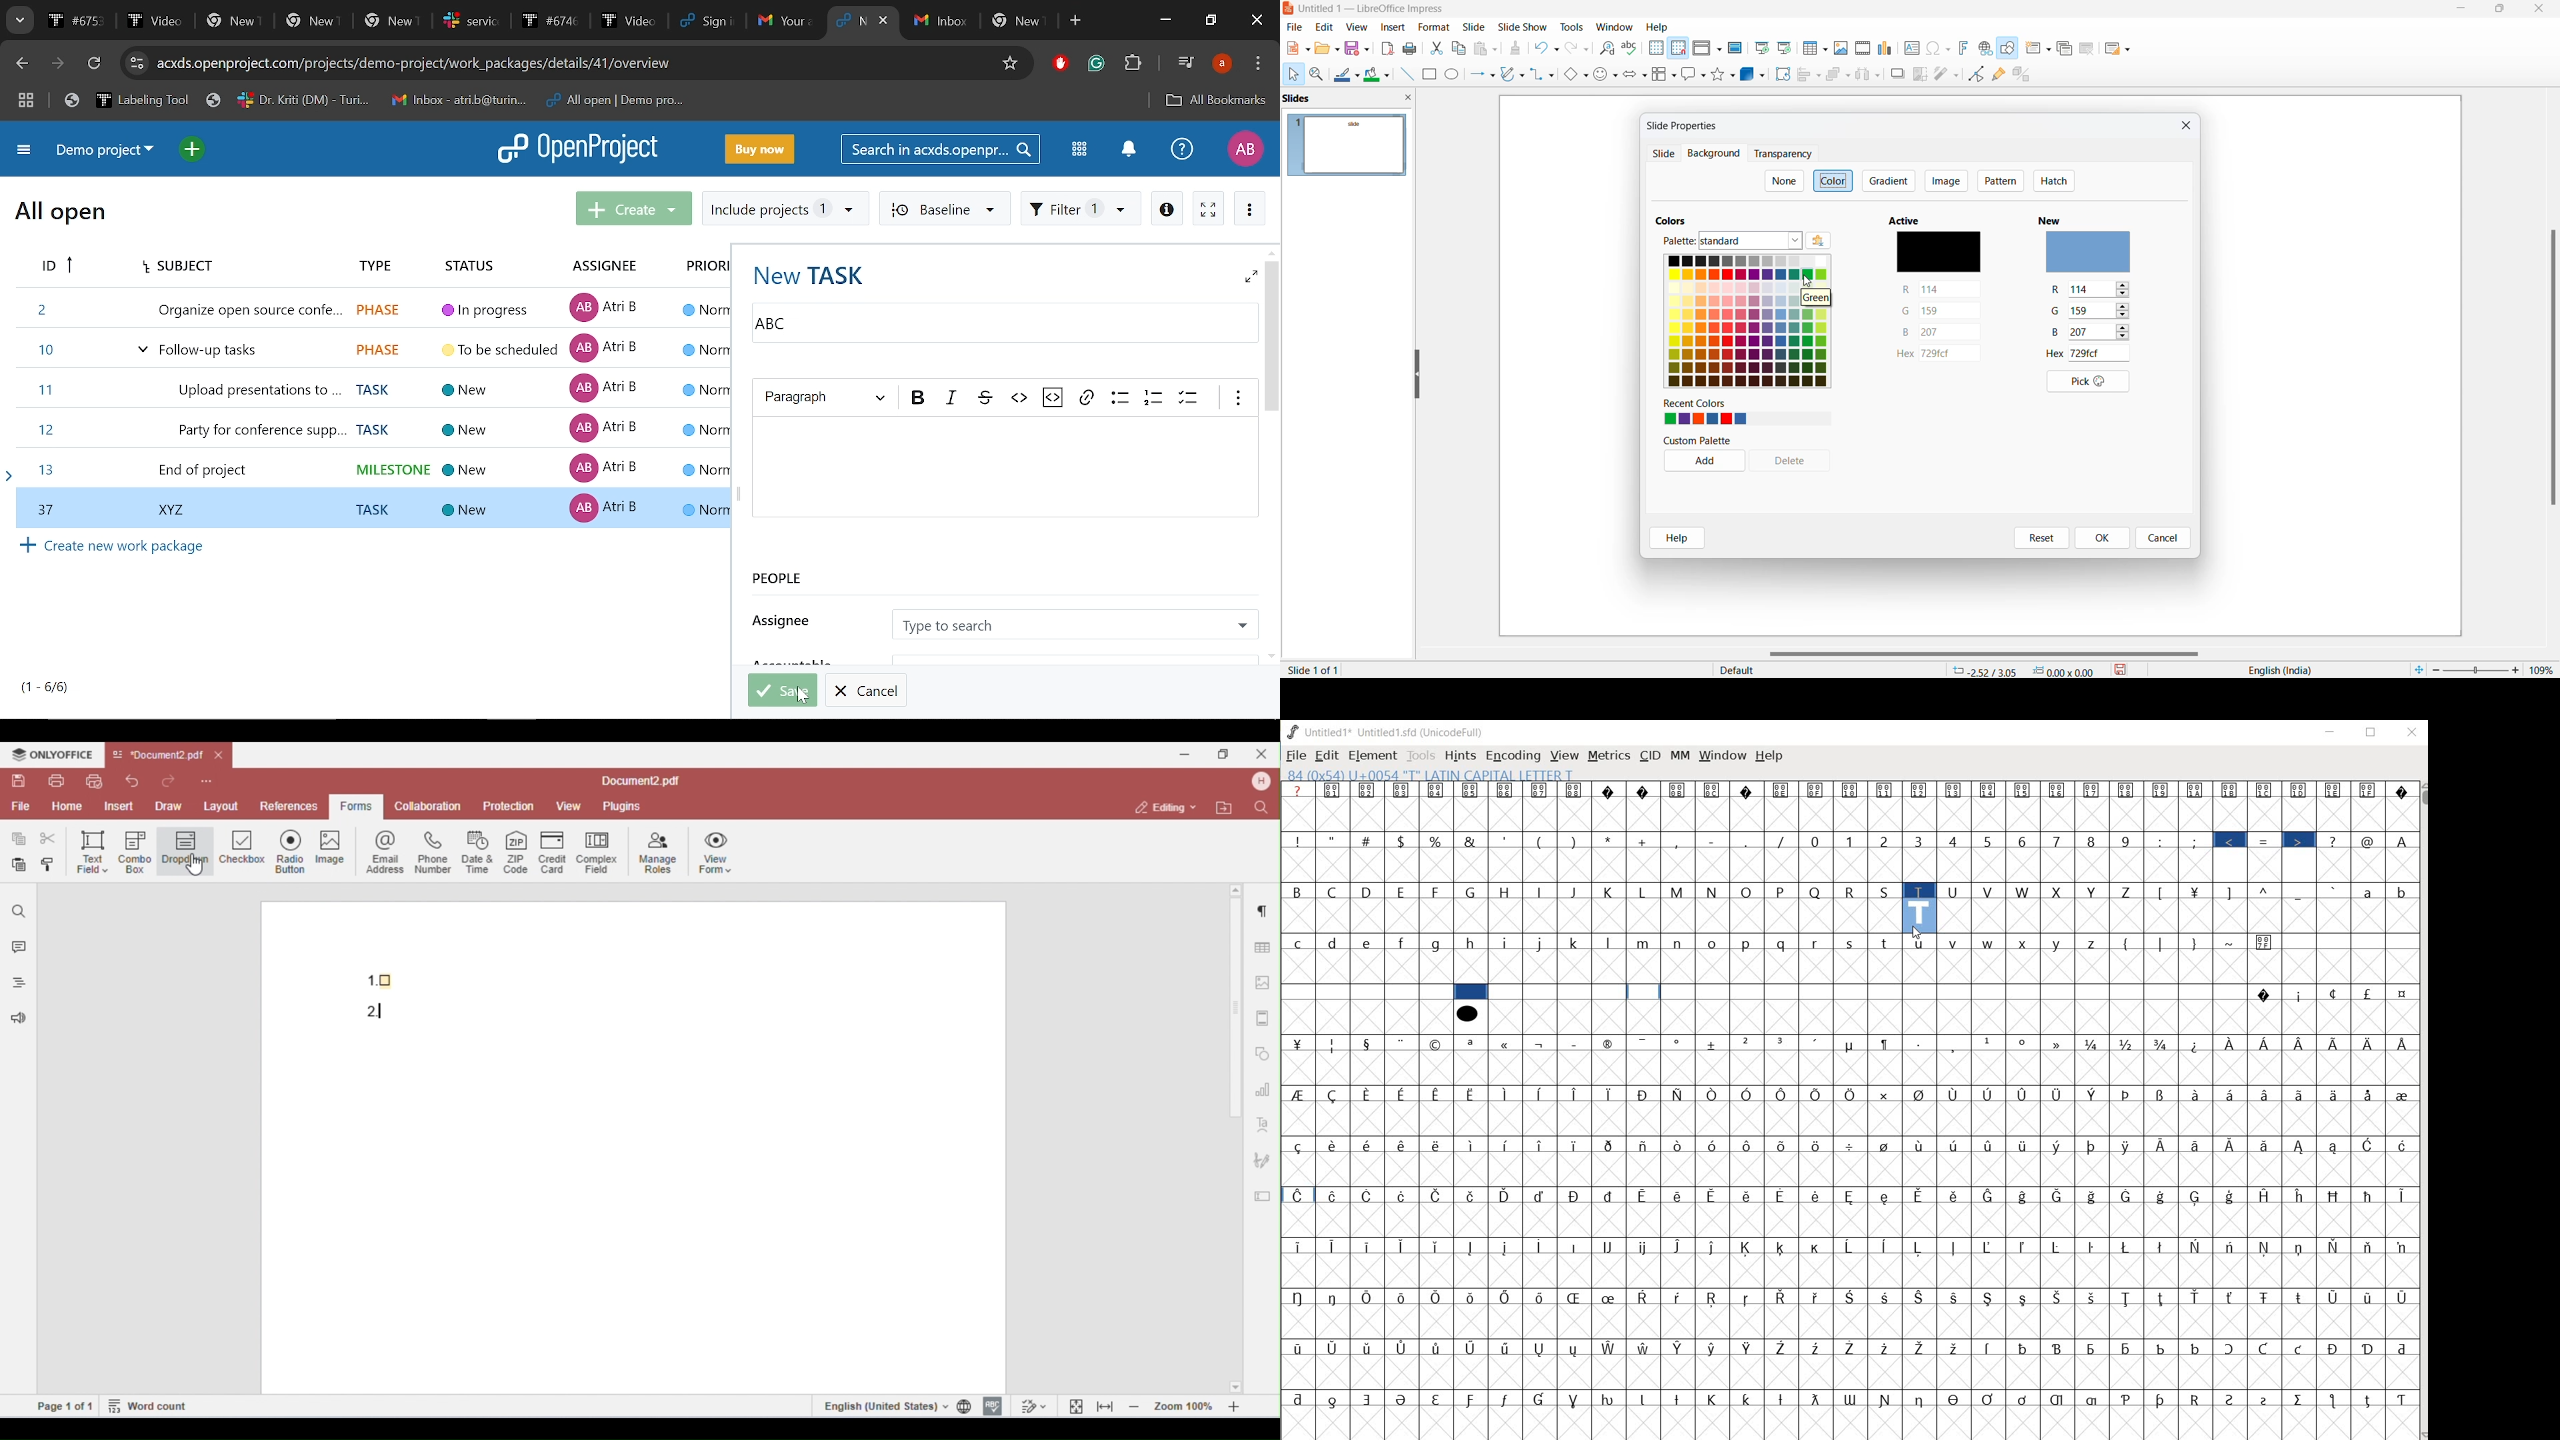 This screenshot has width=2576, height=1456. Describe the element at coordinates (1916, 934) in the screenshot. I see `cursor` at that location.